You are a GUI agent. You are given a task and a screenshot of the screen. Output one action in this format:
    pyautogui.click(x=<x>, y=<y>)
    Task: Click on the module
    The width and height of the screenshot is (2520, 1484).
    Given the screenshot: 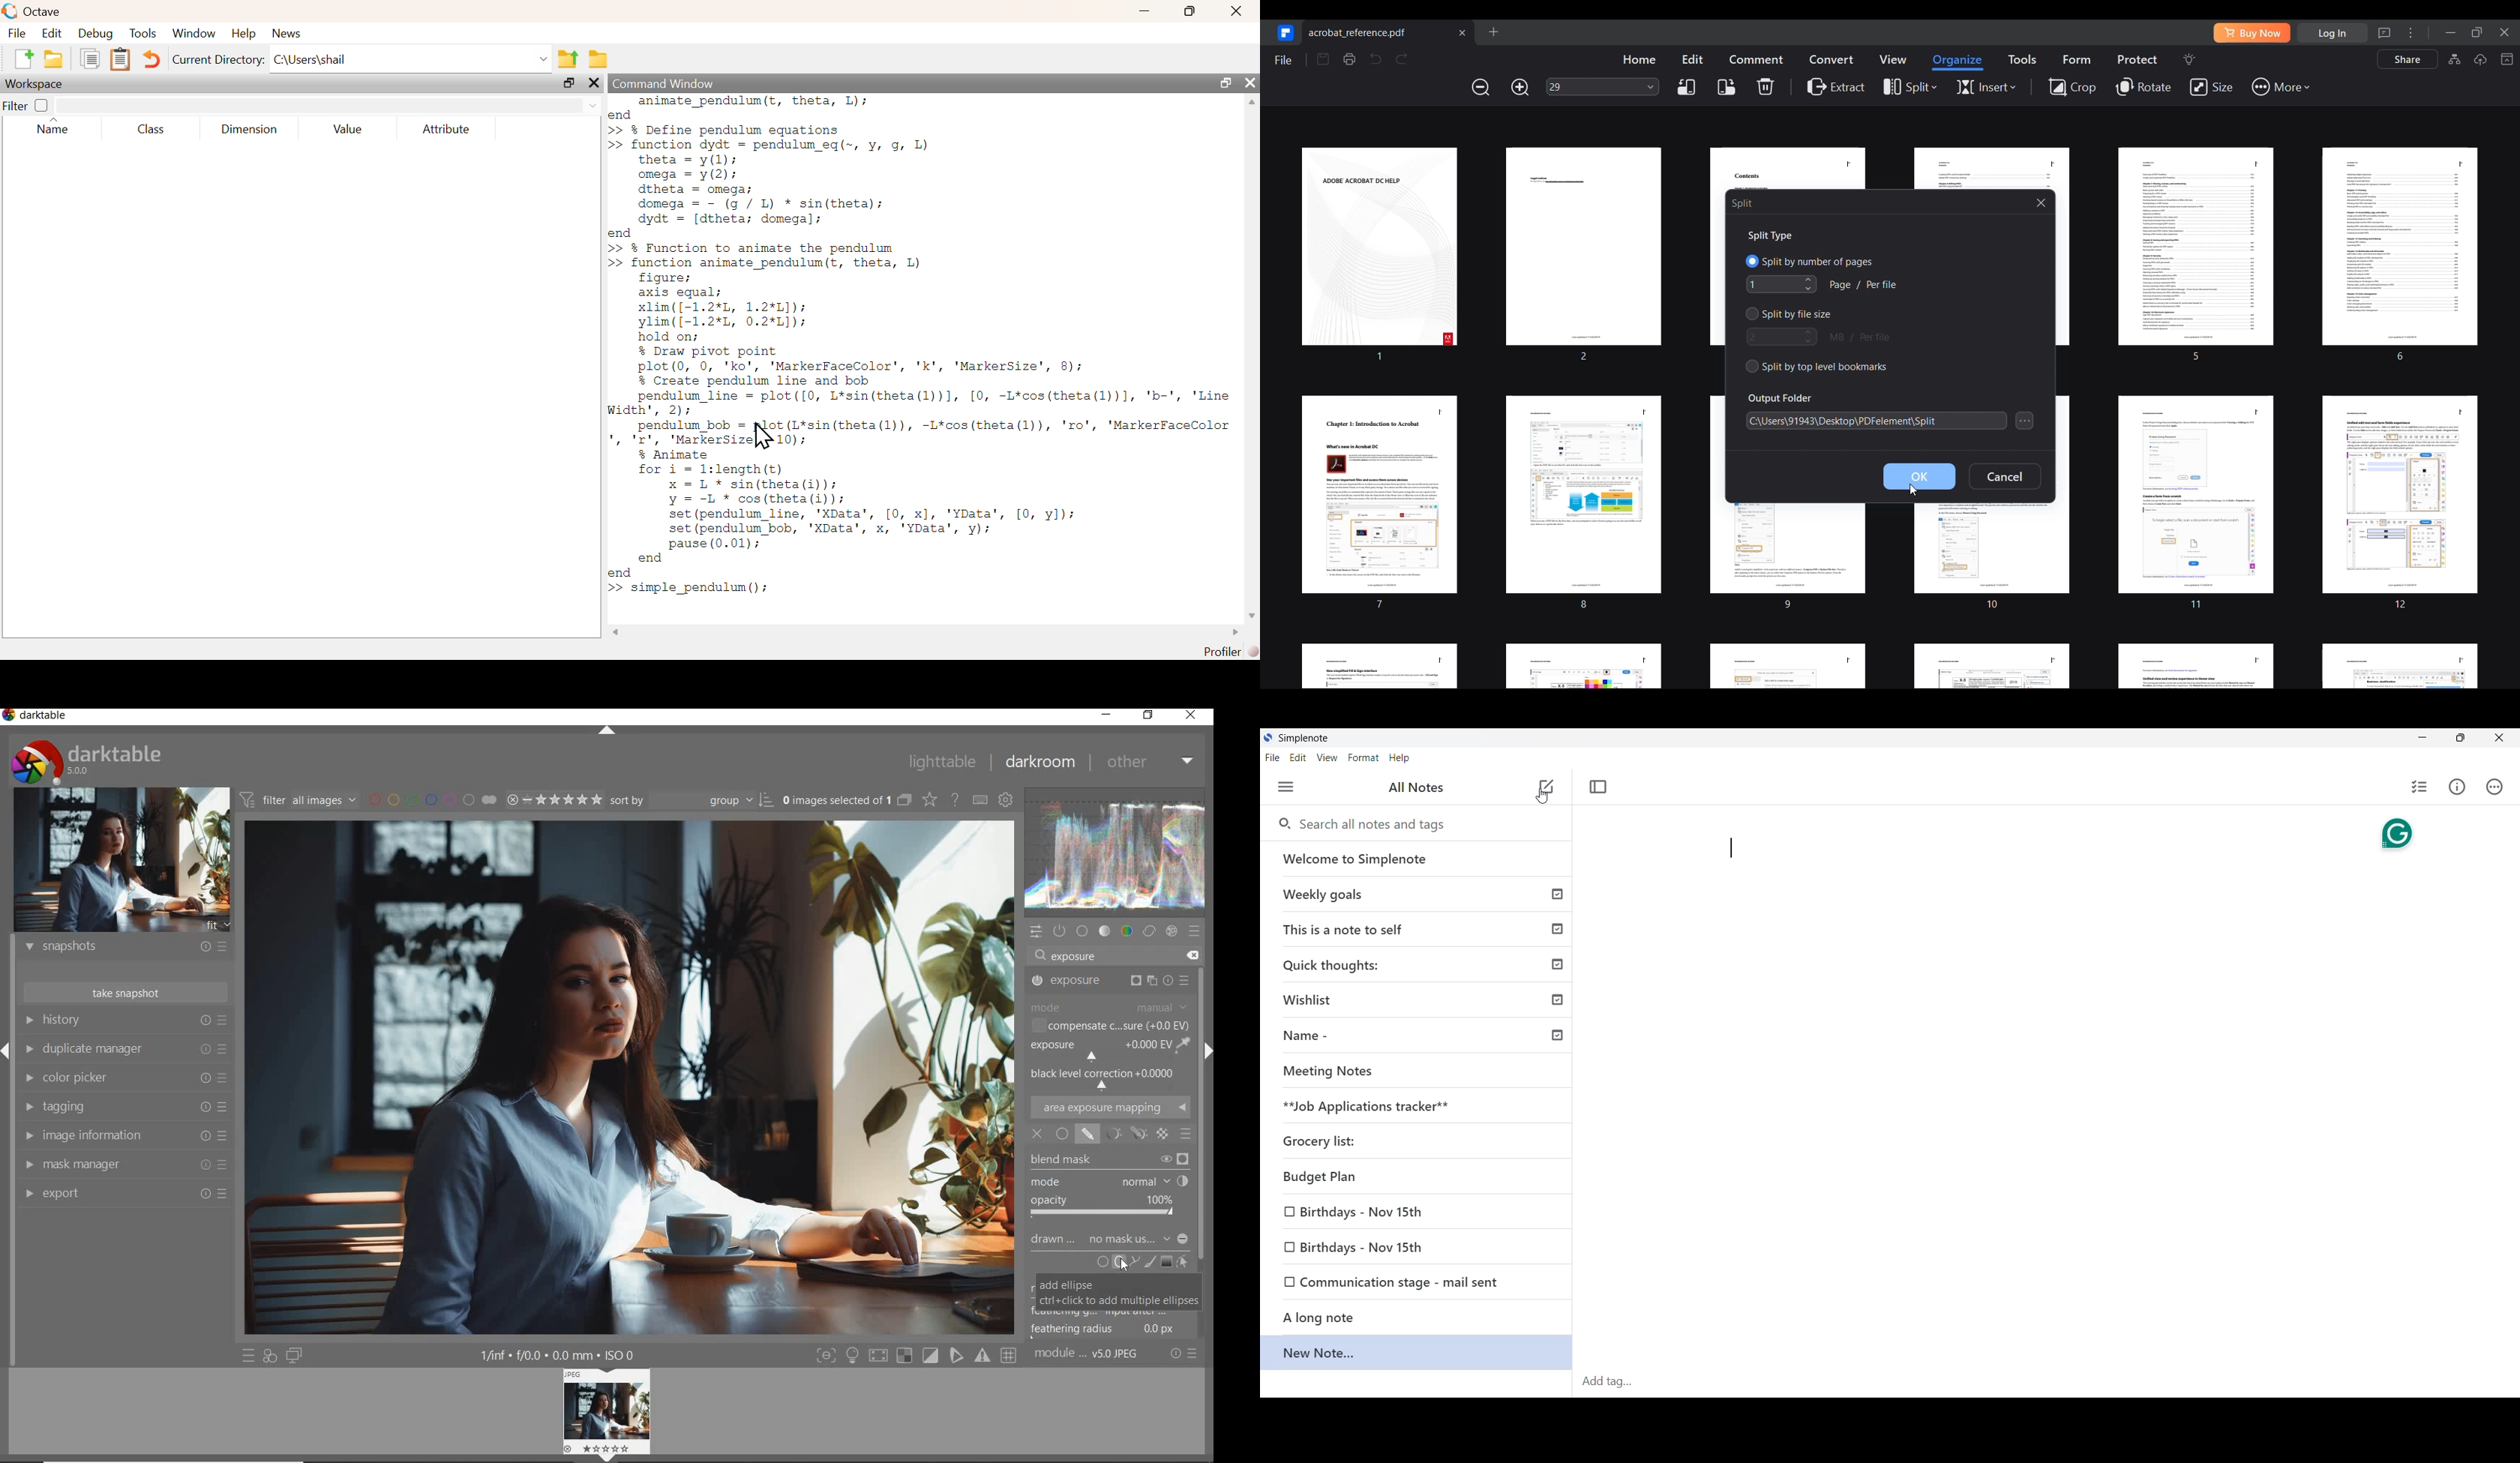 What is the action you would take?
    pyautogui.click(x=1089, y=1355)
    